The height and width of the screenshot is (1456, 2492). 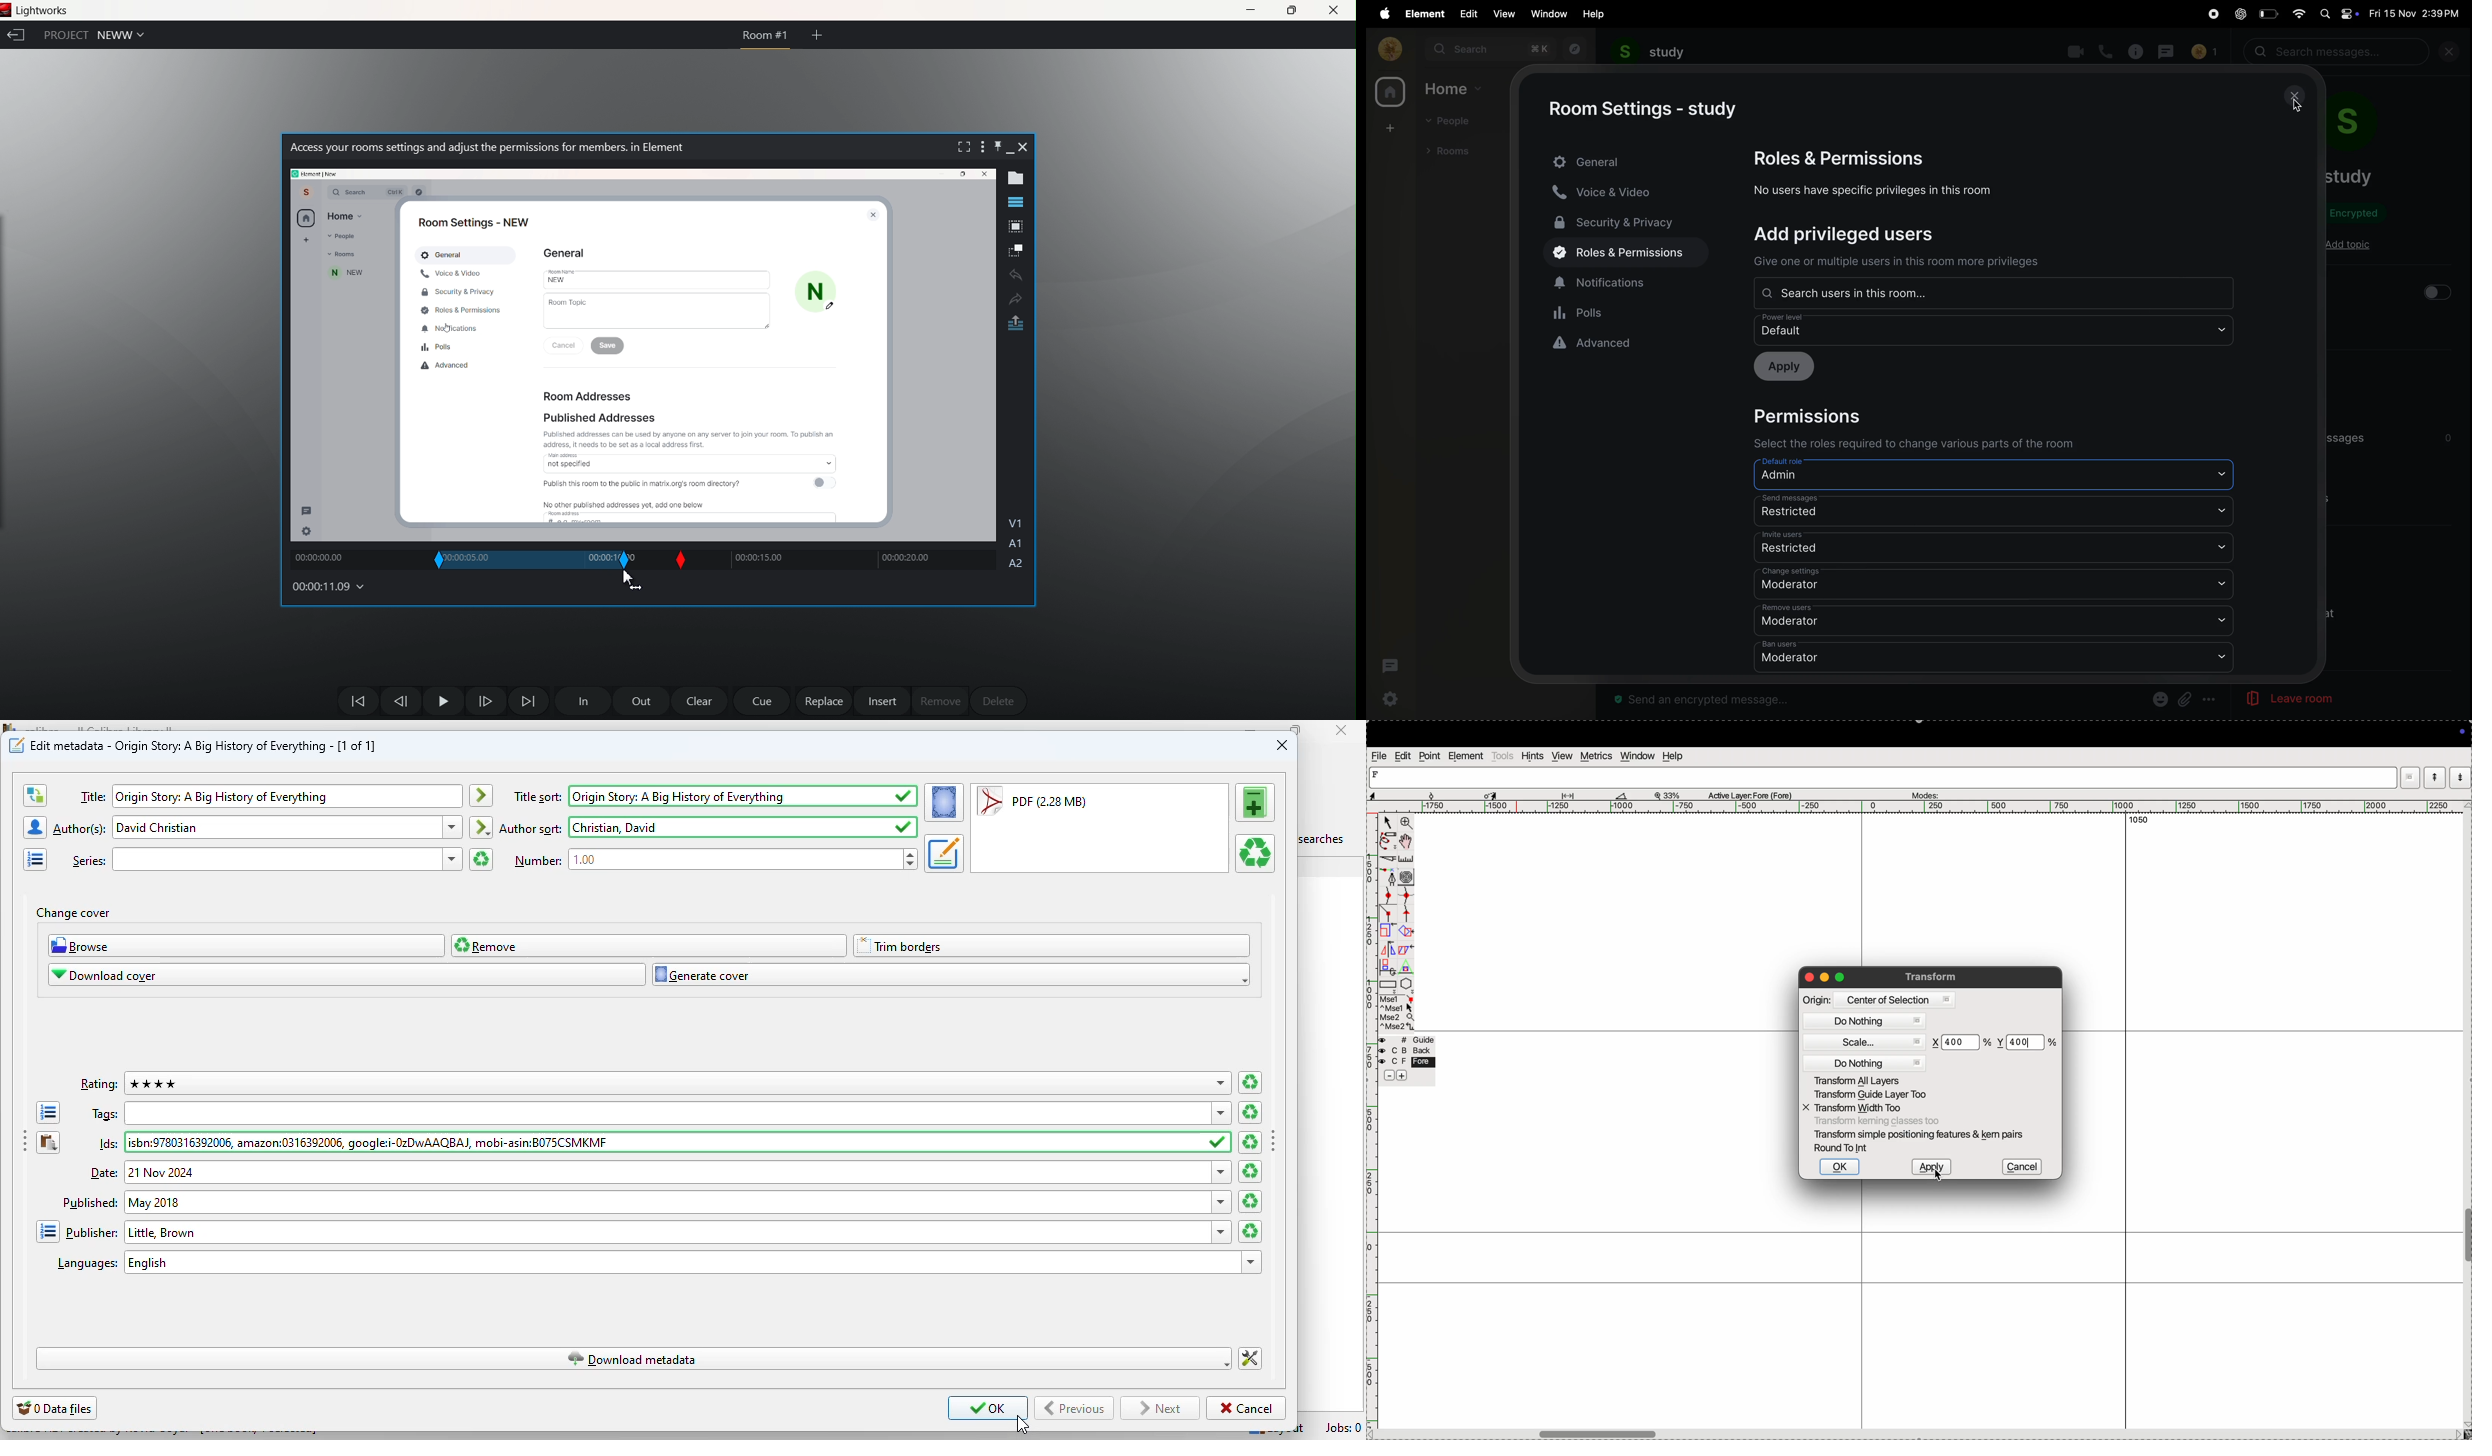 I want to click on toggle sidebar, so click(x=1274, y=1139).